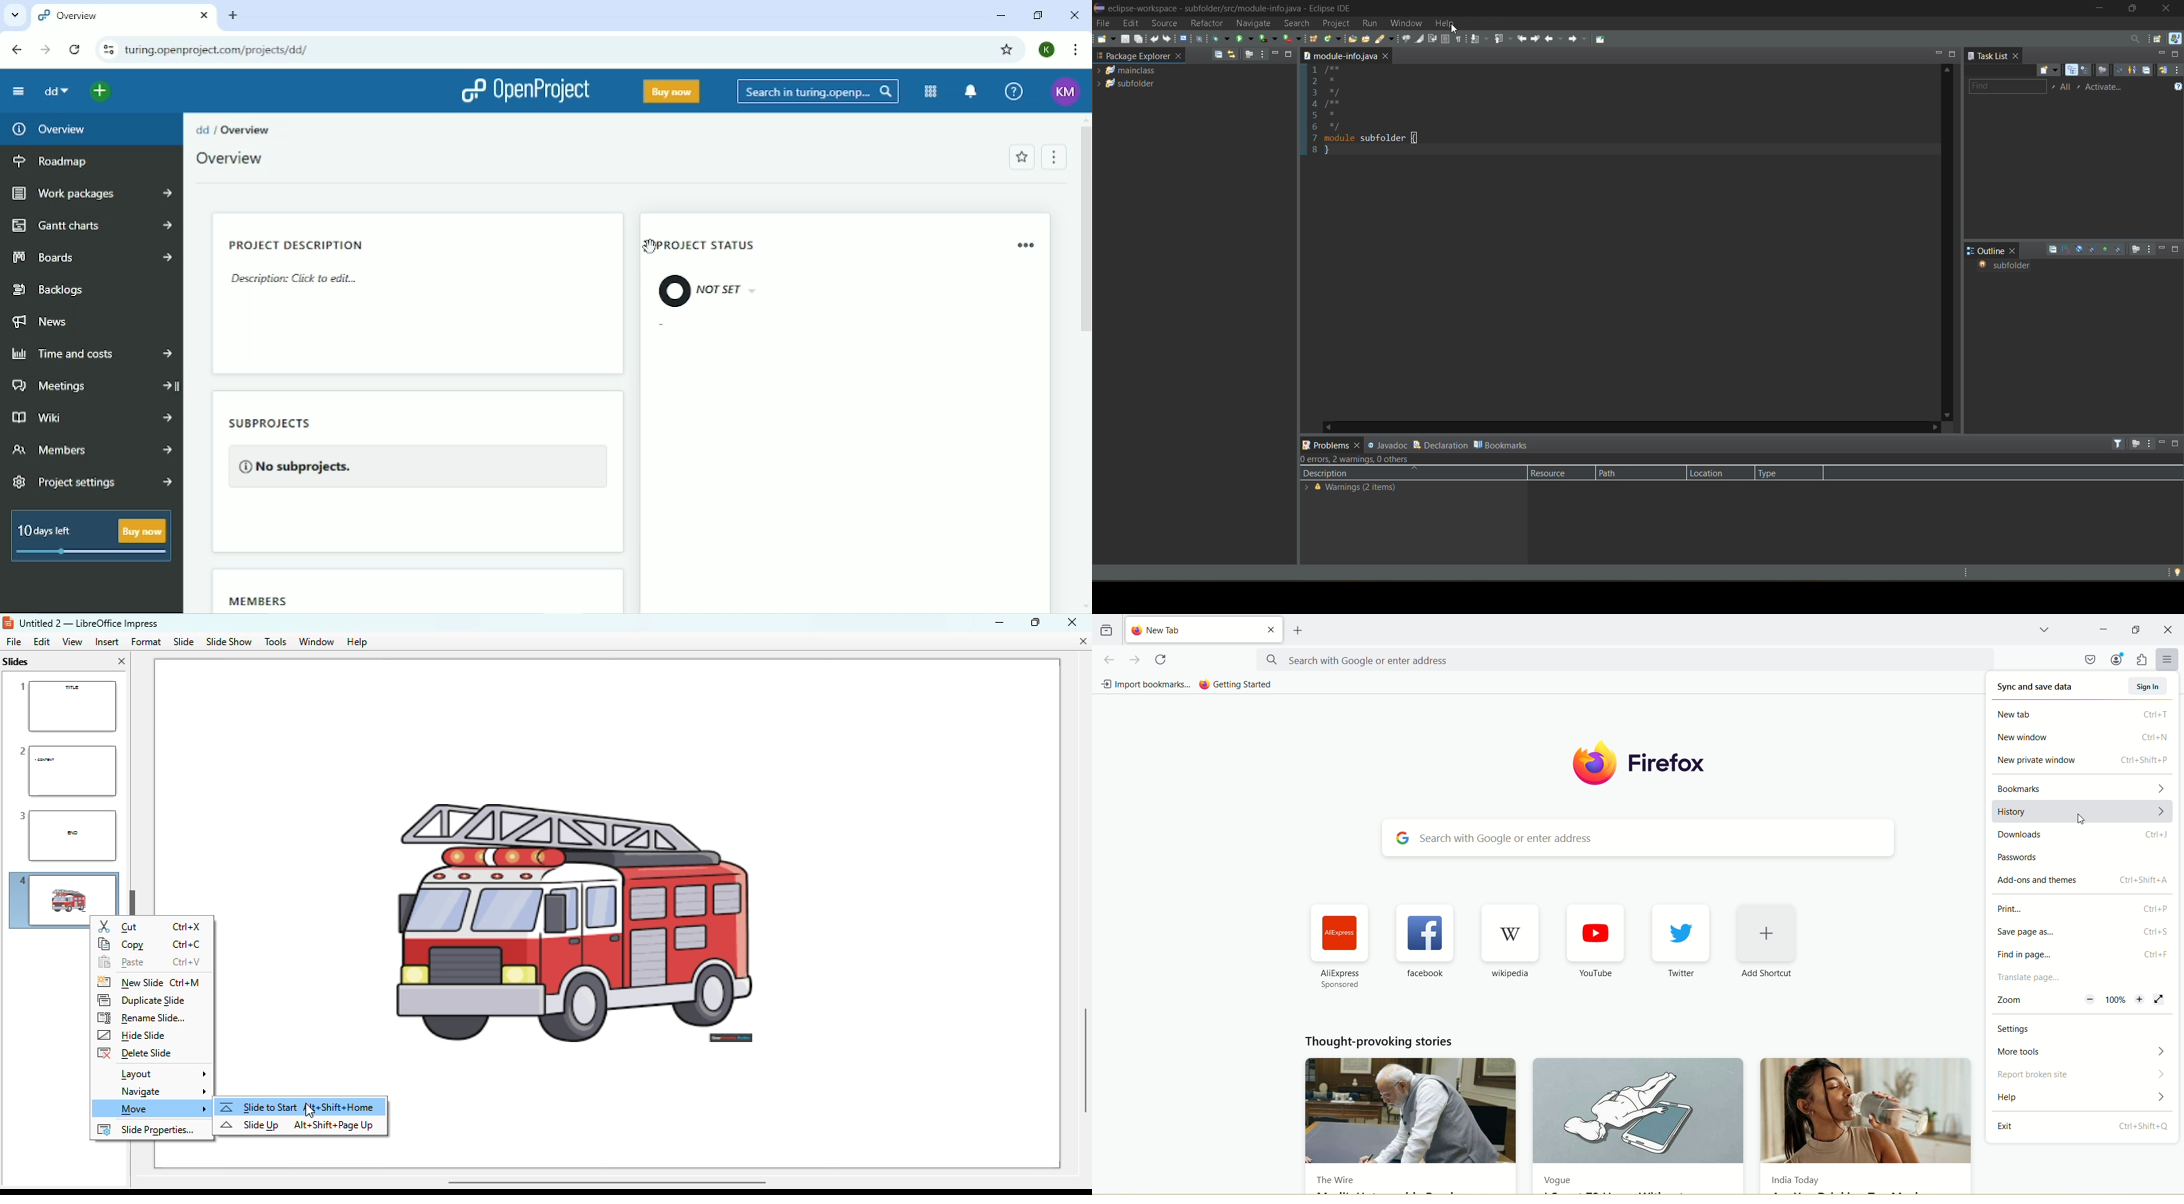  What do you see at coordinates (1938, 53) in the screenshot?
I see `minimize` at bounding box center [1938, 53].